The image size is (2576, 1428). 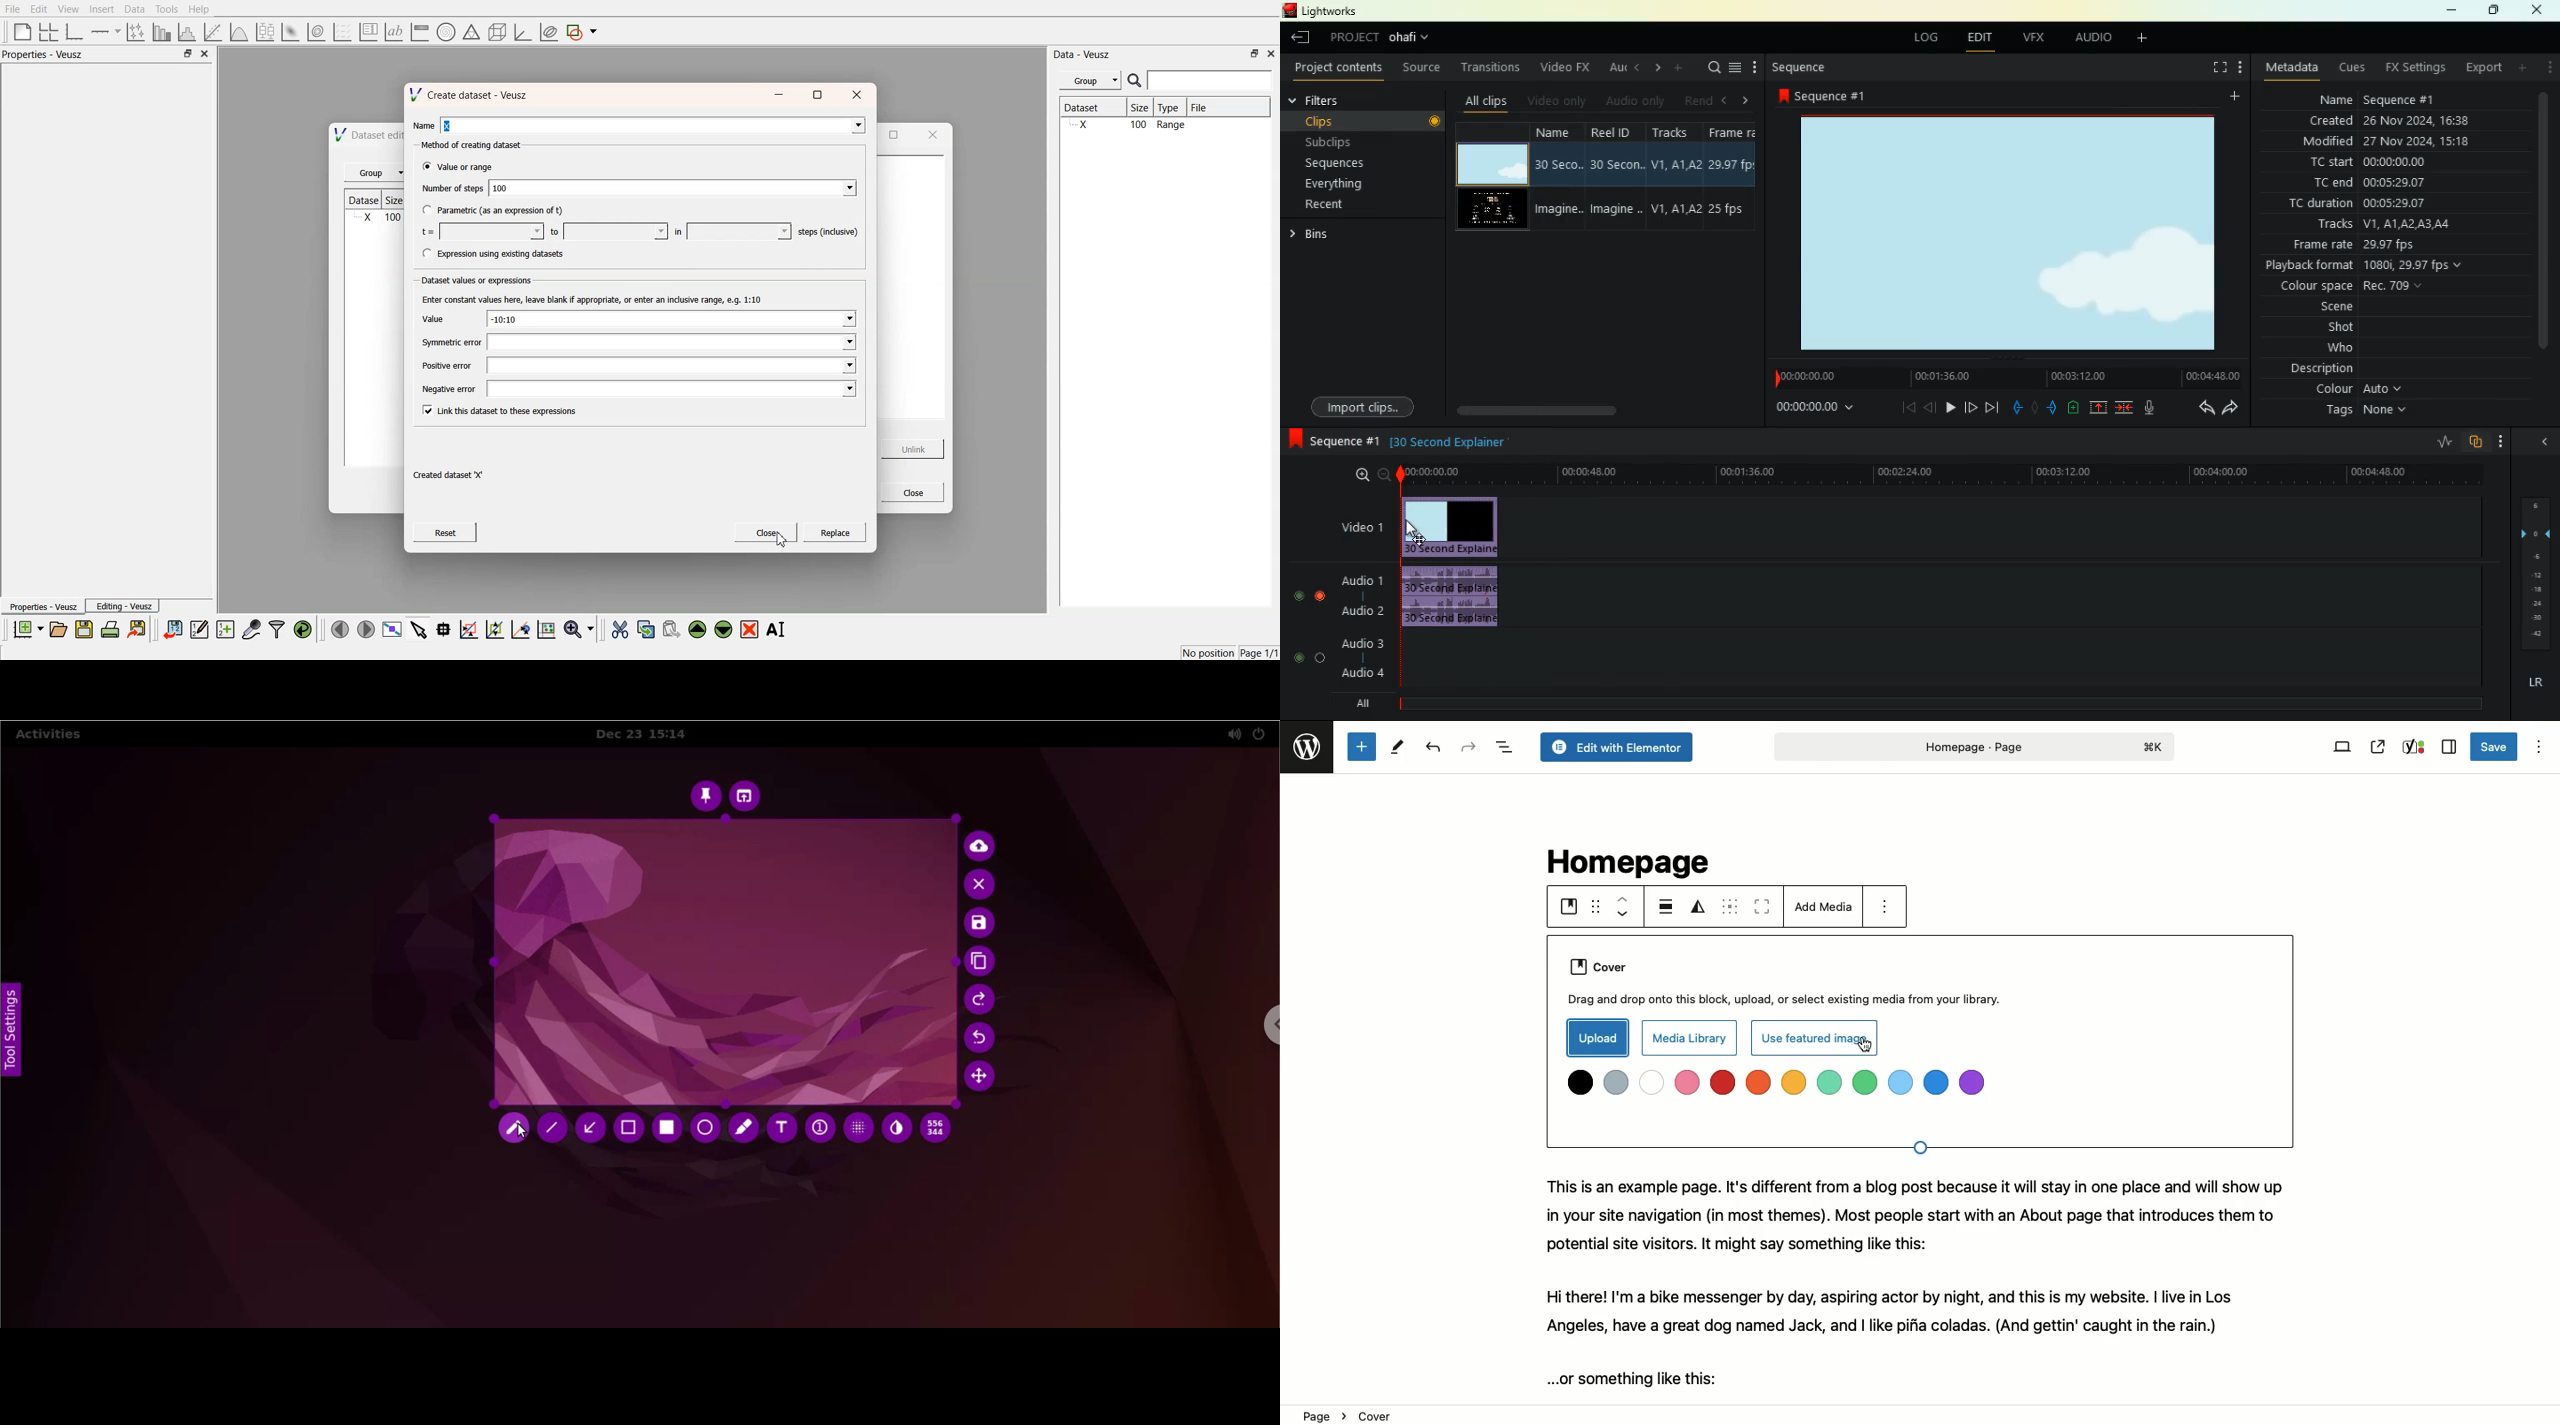 I want to click on reload the data points, so click(x=303, y=630).